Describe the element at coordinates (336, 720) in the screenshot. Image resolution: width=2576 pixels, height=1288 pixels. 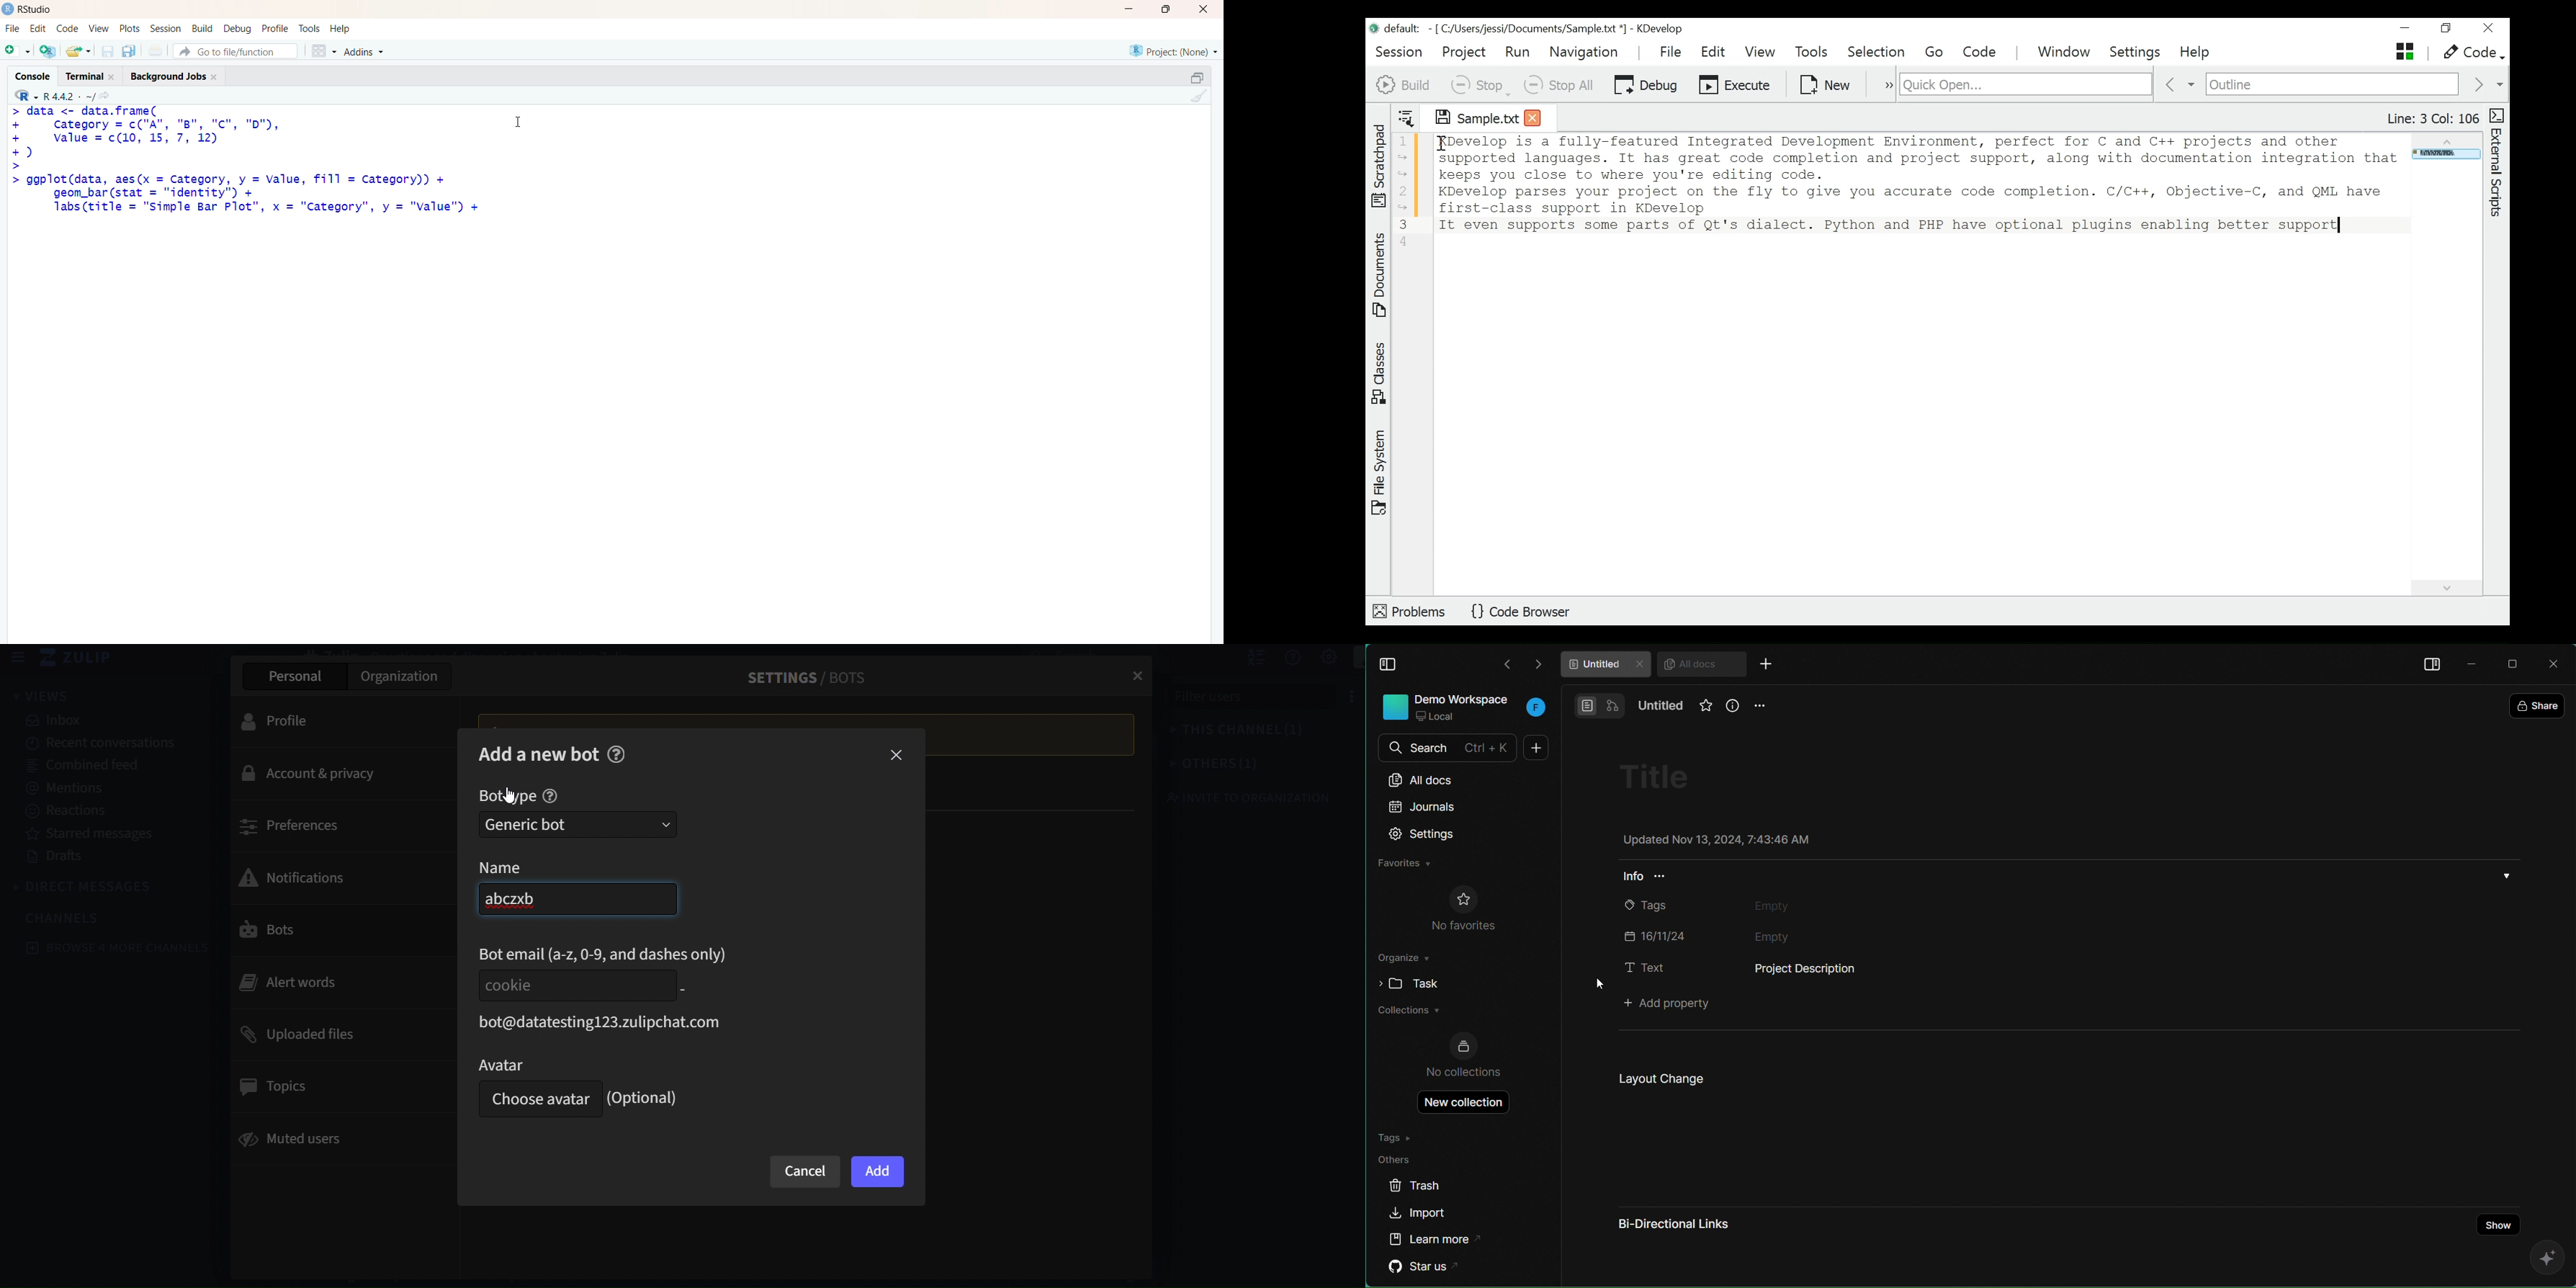
I see `profile` at that location.